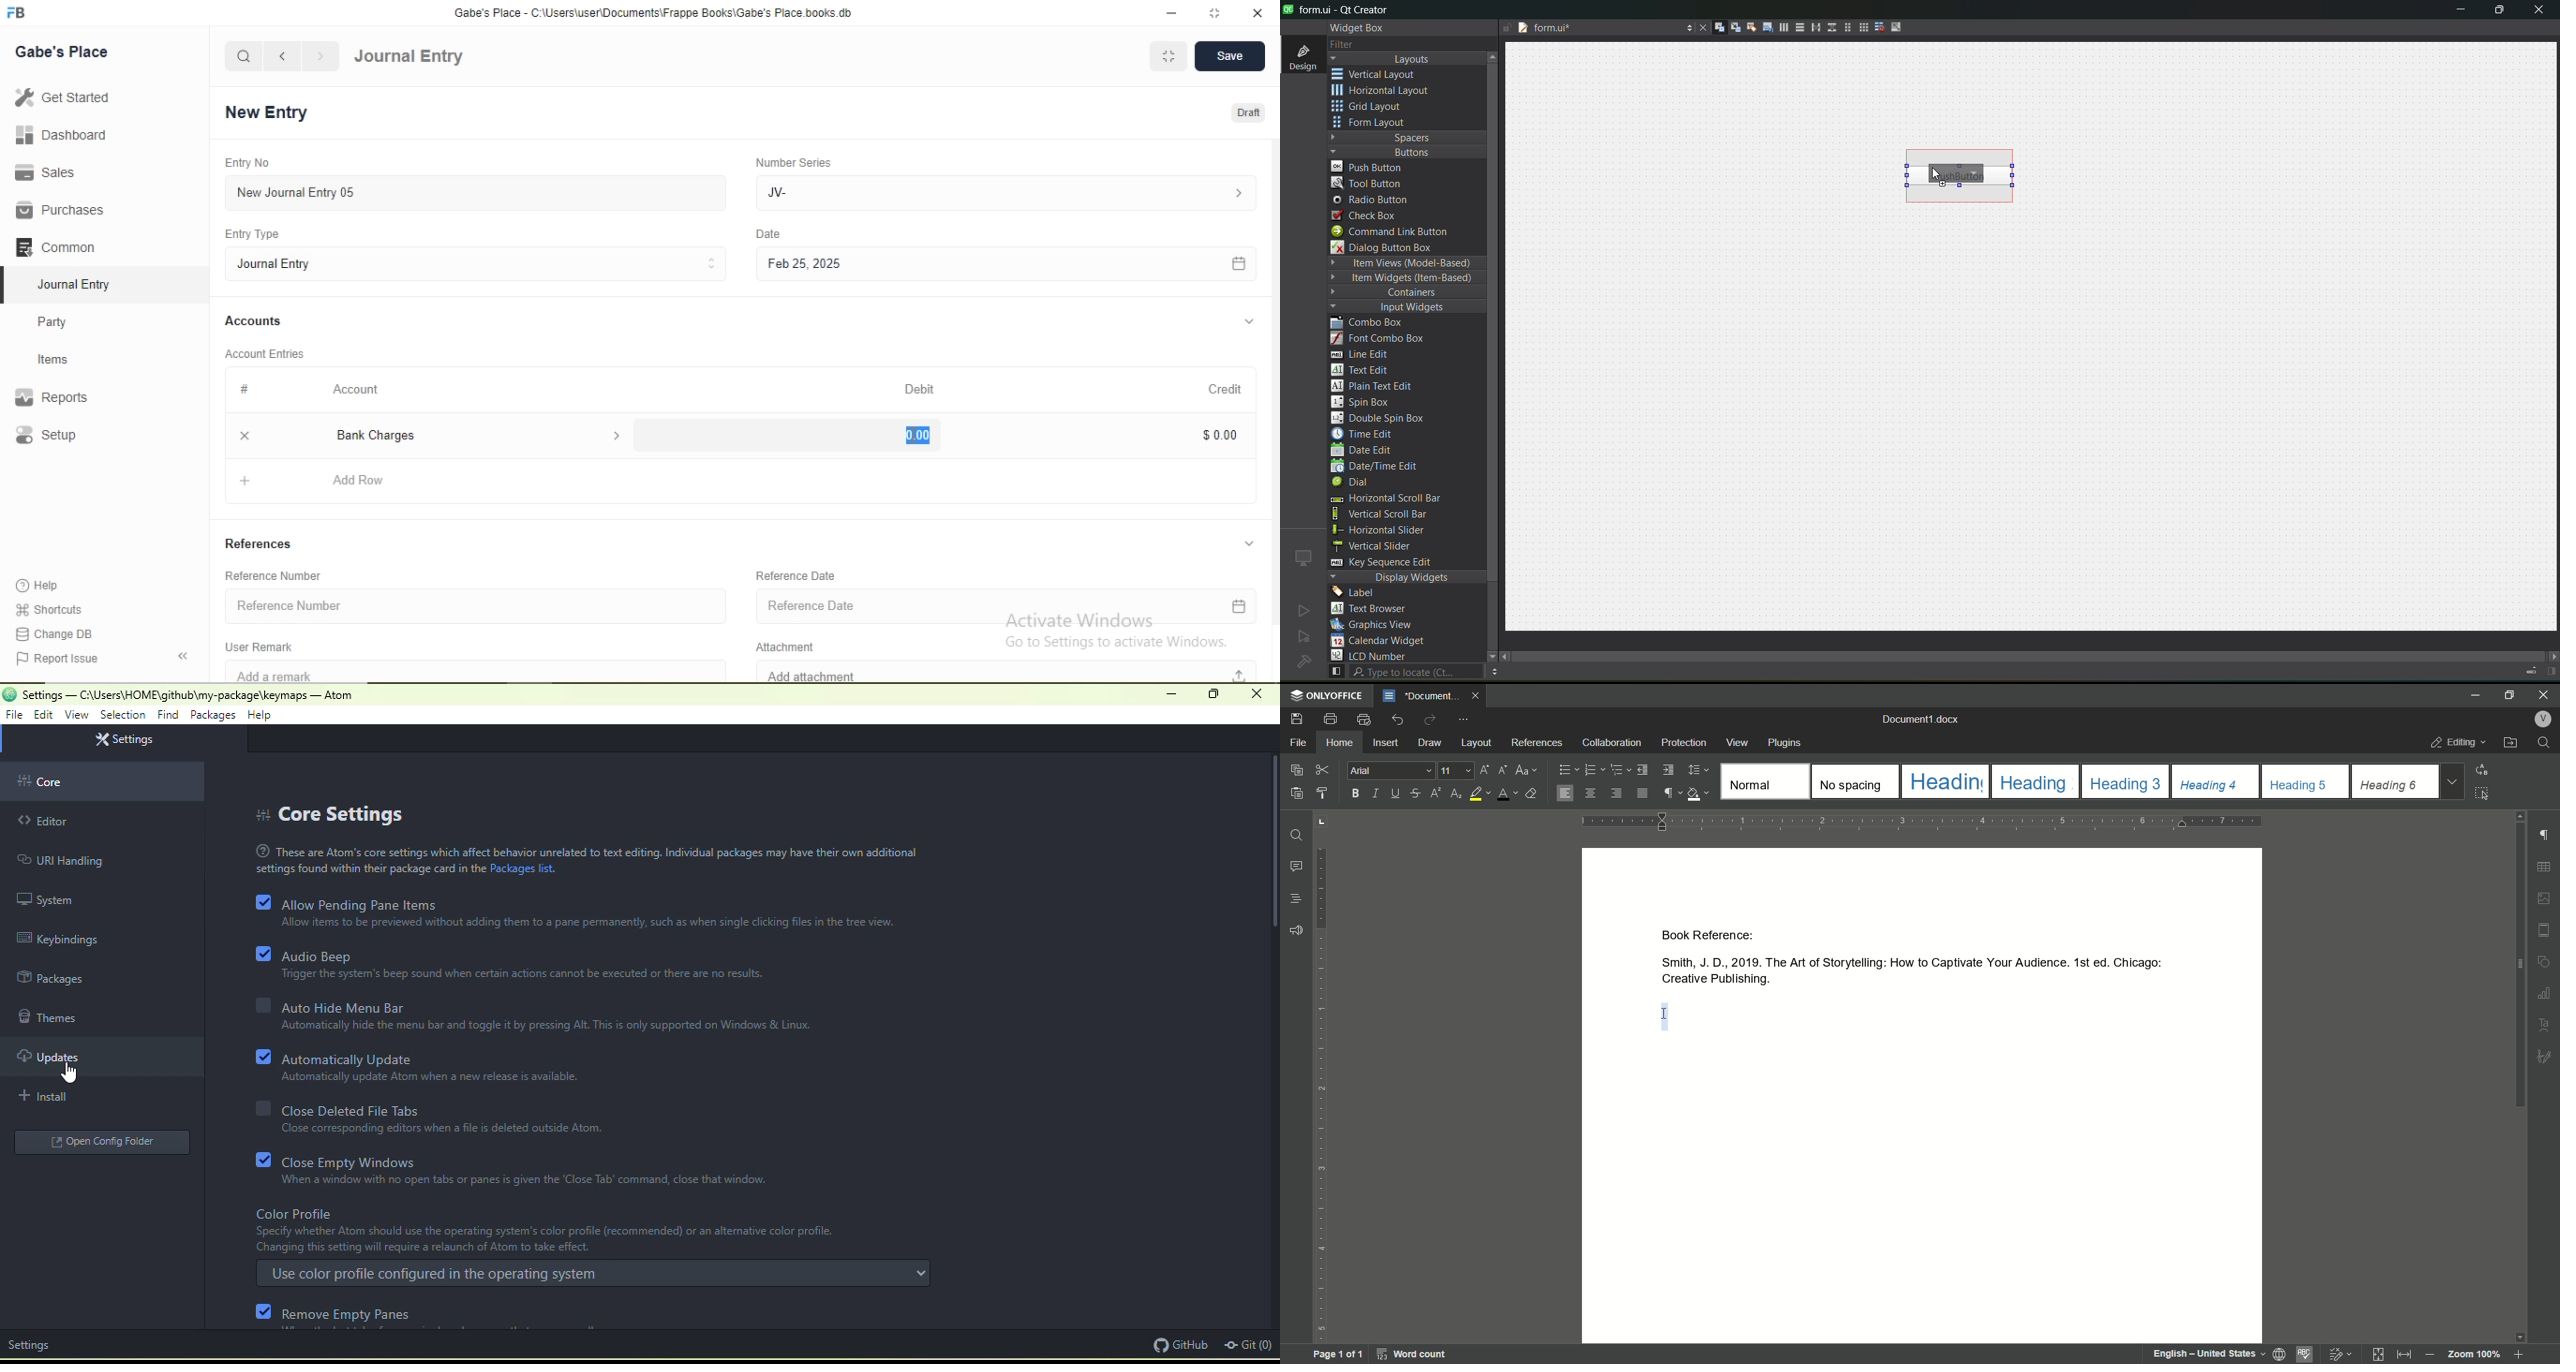 This screenshot has height=1372, width=2576. I want to click on font color, so click(1507, 795).